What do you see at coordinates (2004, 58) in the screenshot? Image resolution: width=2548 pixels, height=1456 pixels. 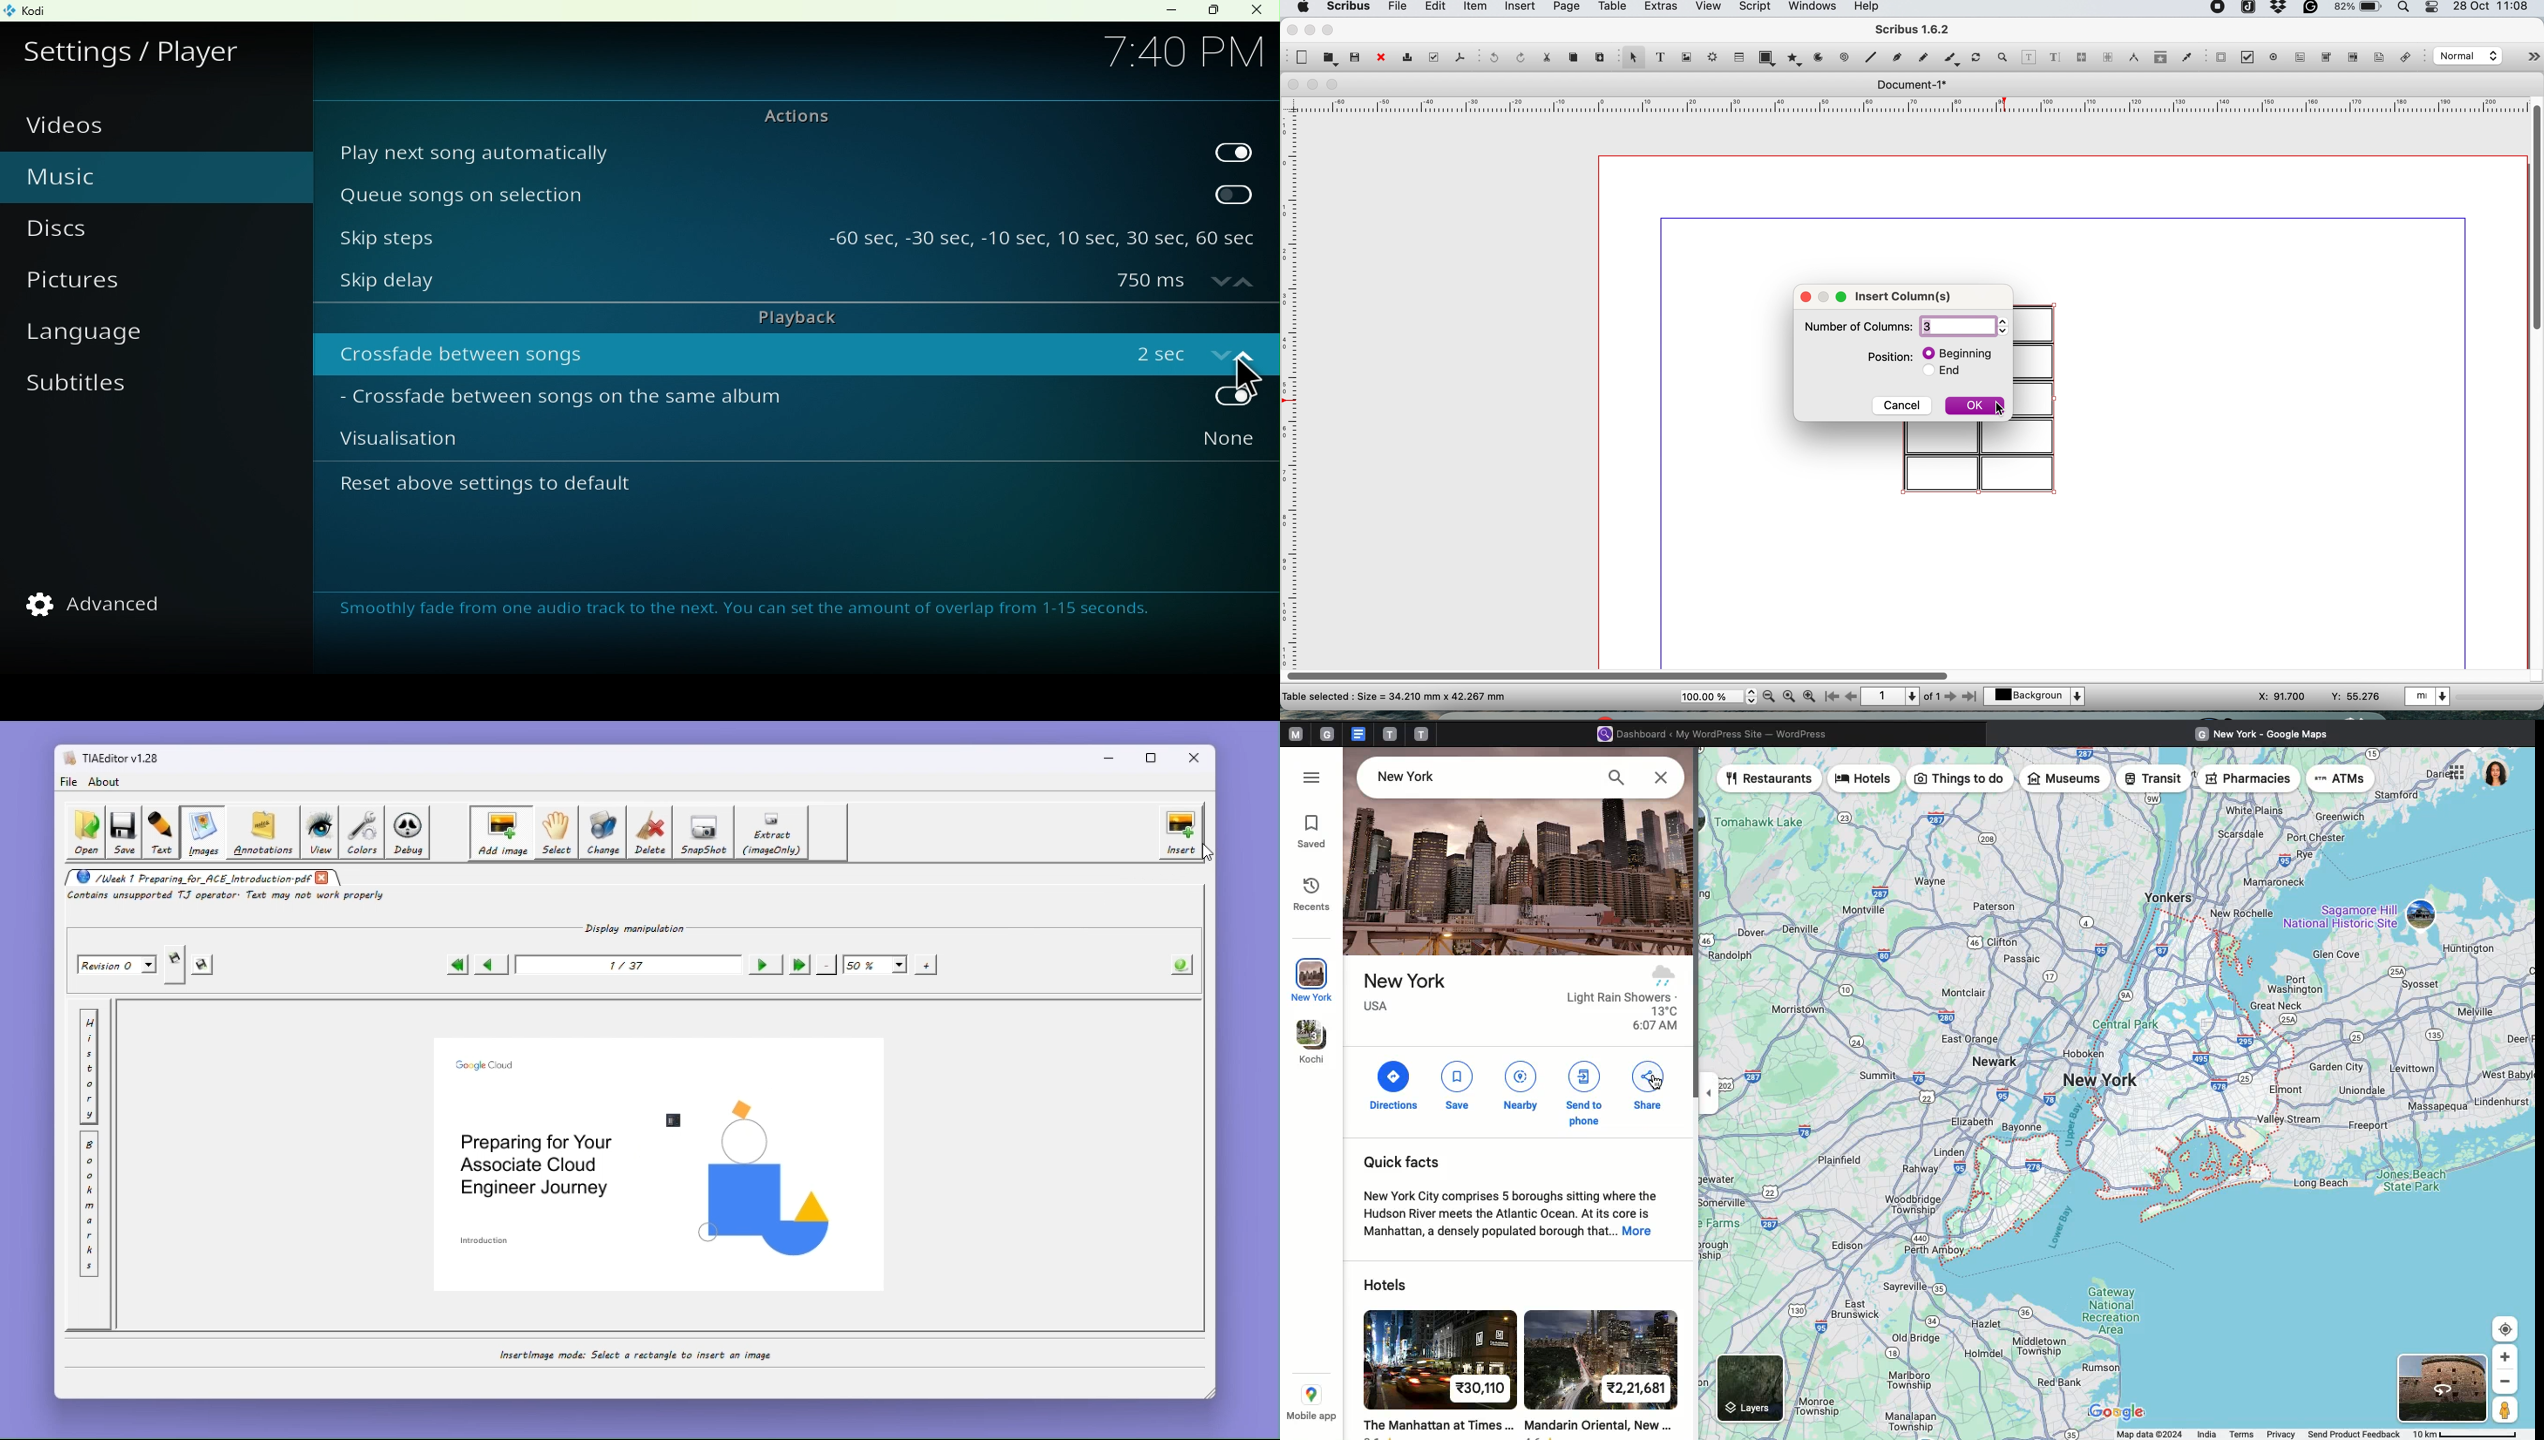 I see `zoom in and out` at bounding box center [2004, 58].